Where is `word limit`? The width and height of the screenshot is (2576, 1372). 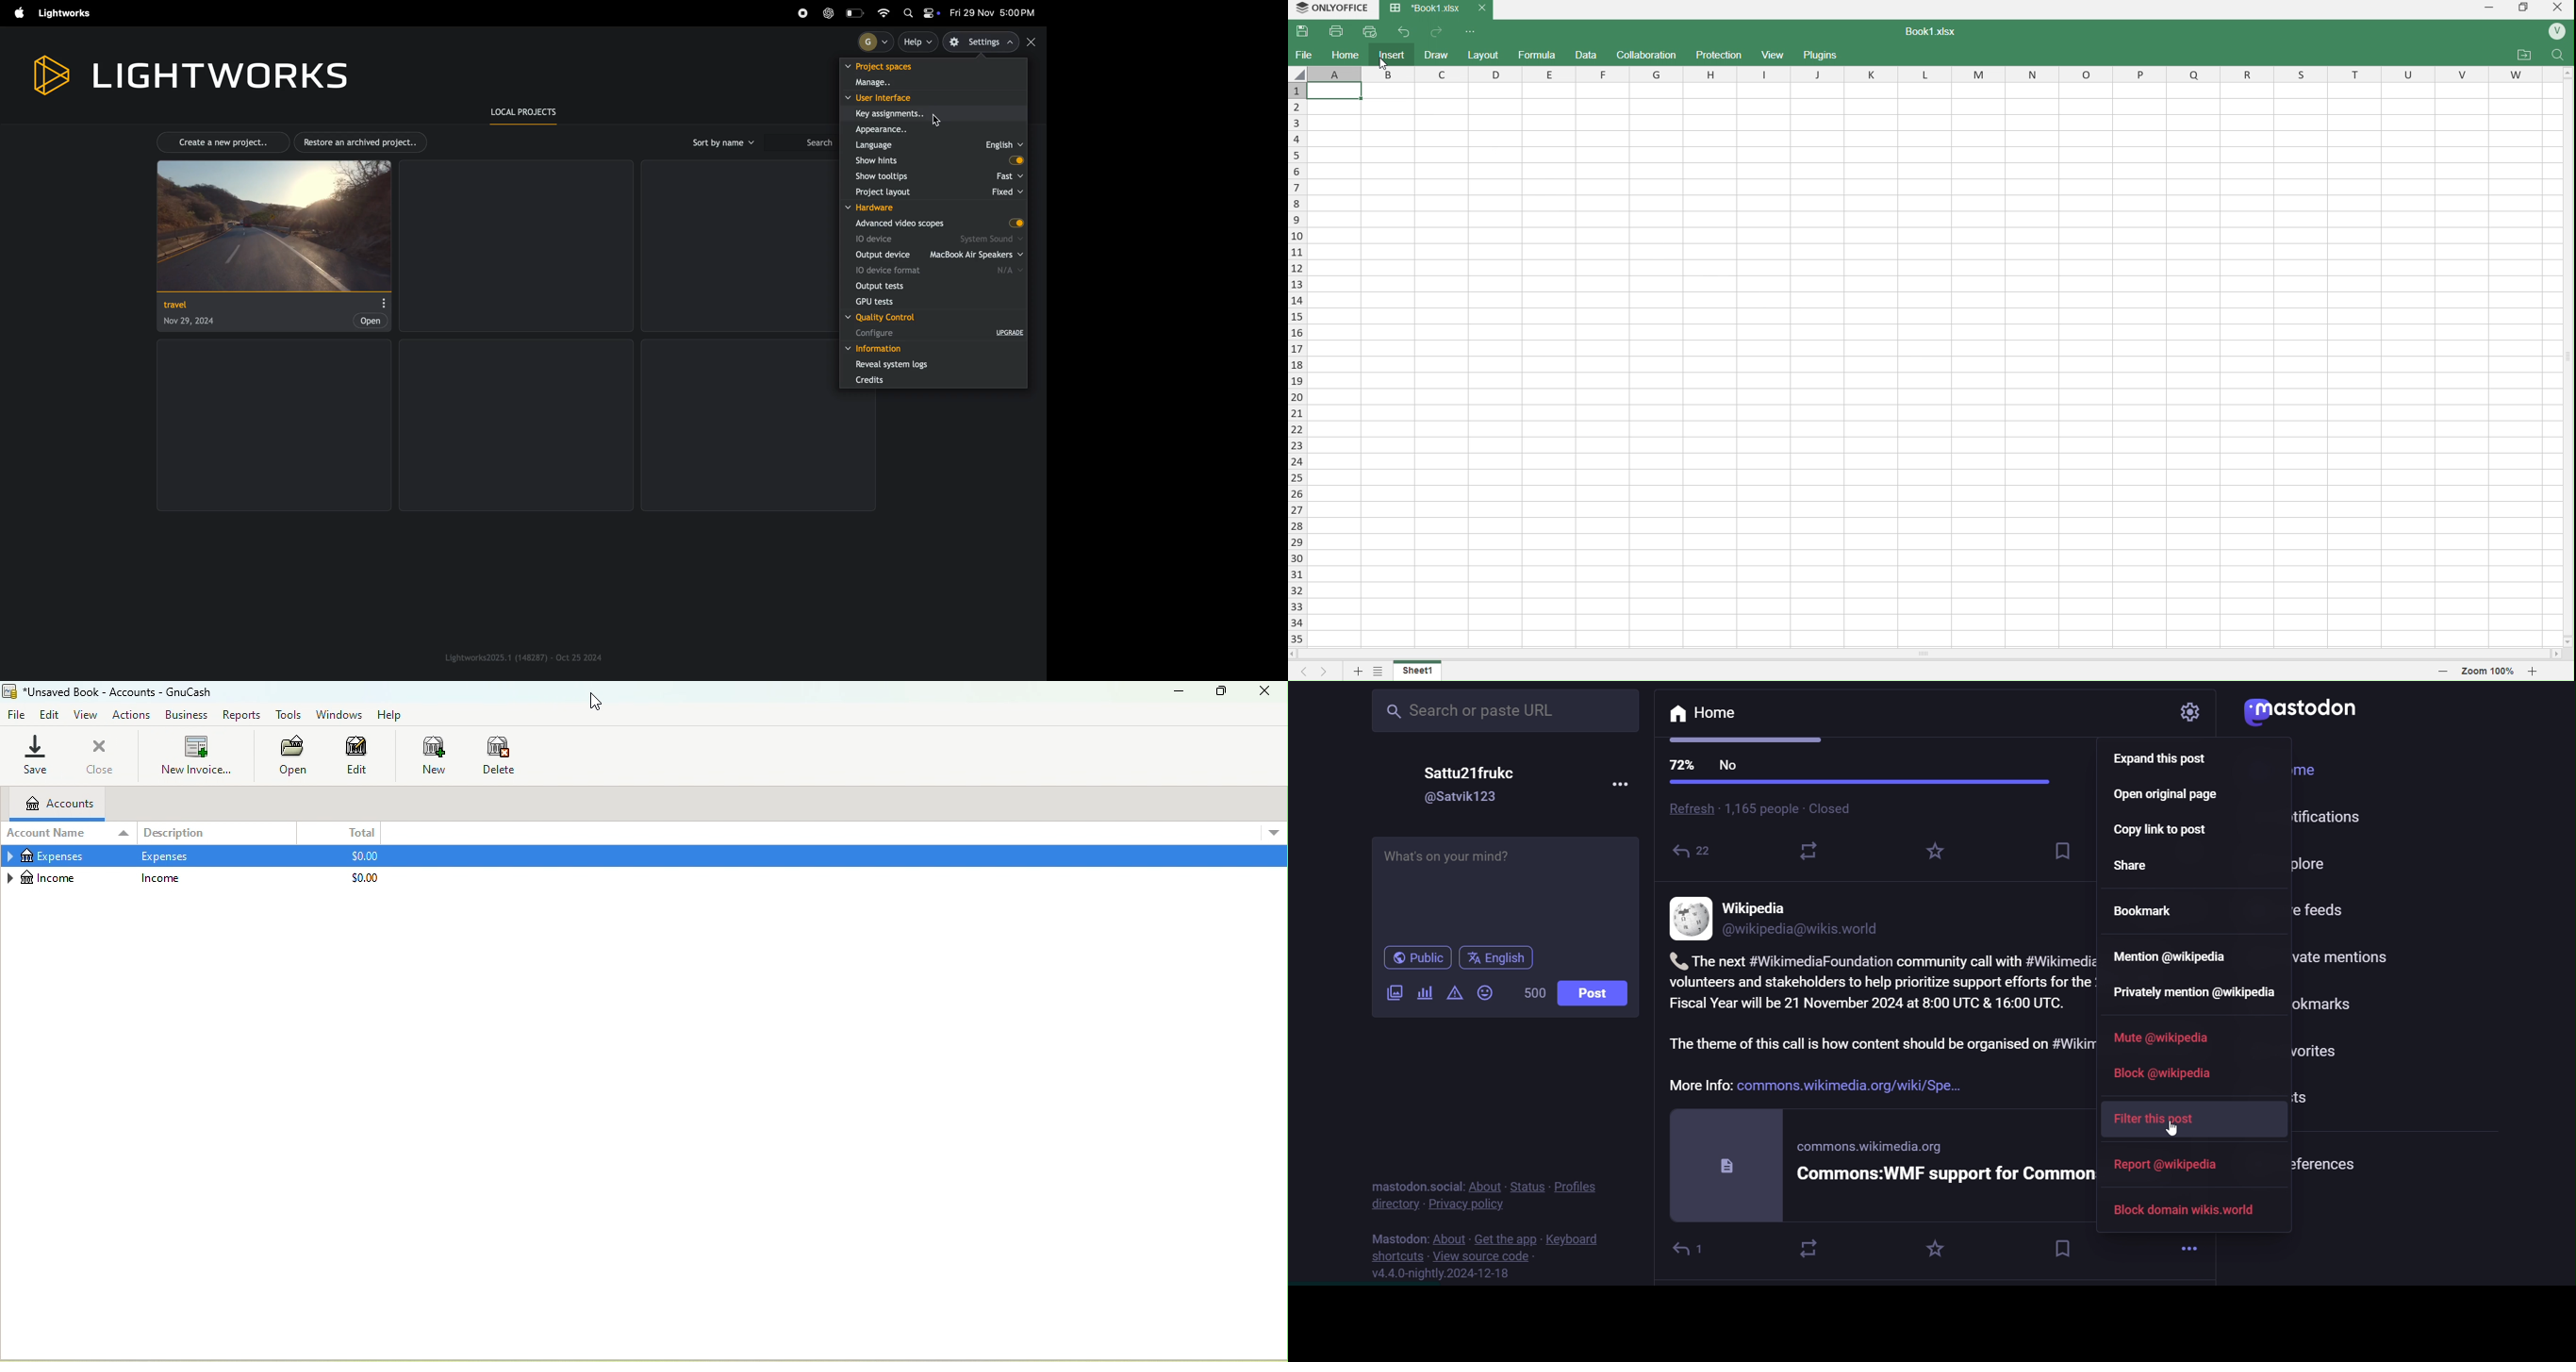 word limit is located at coordinates (1531, 993).